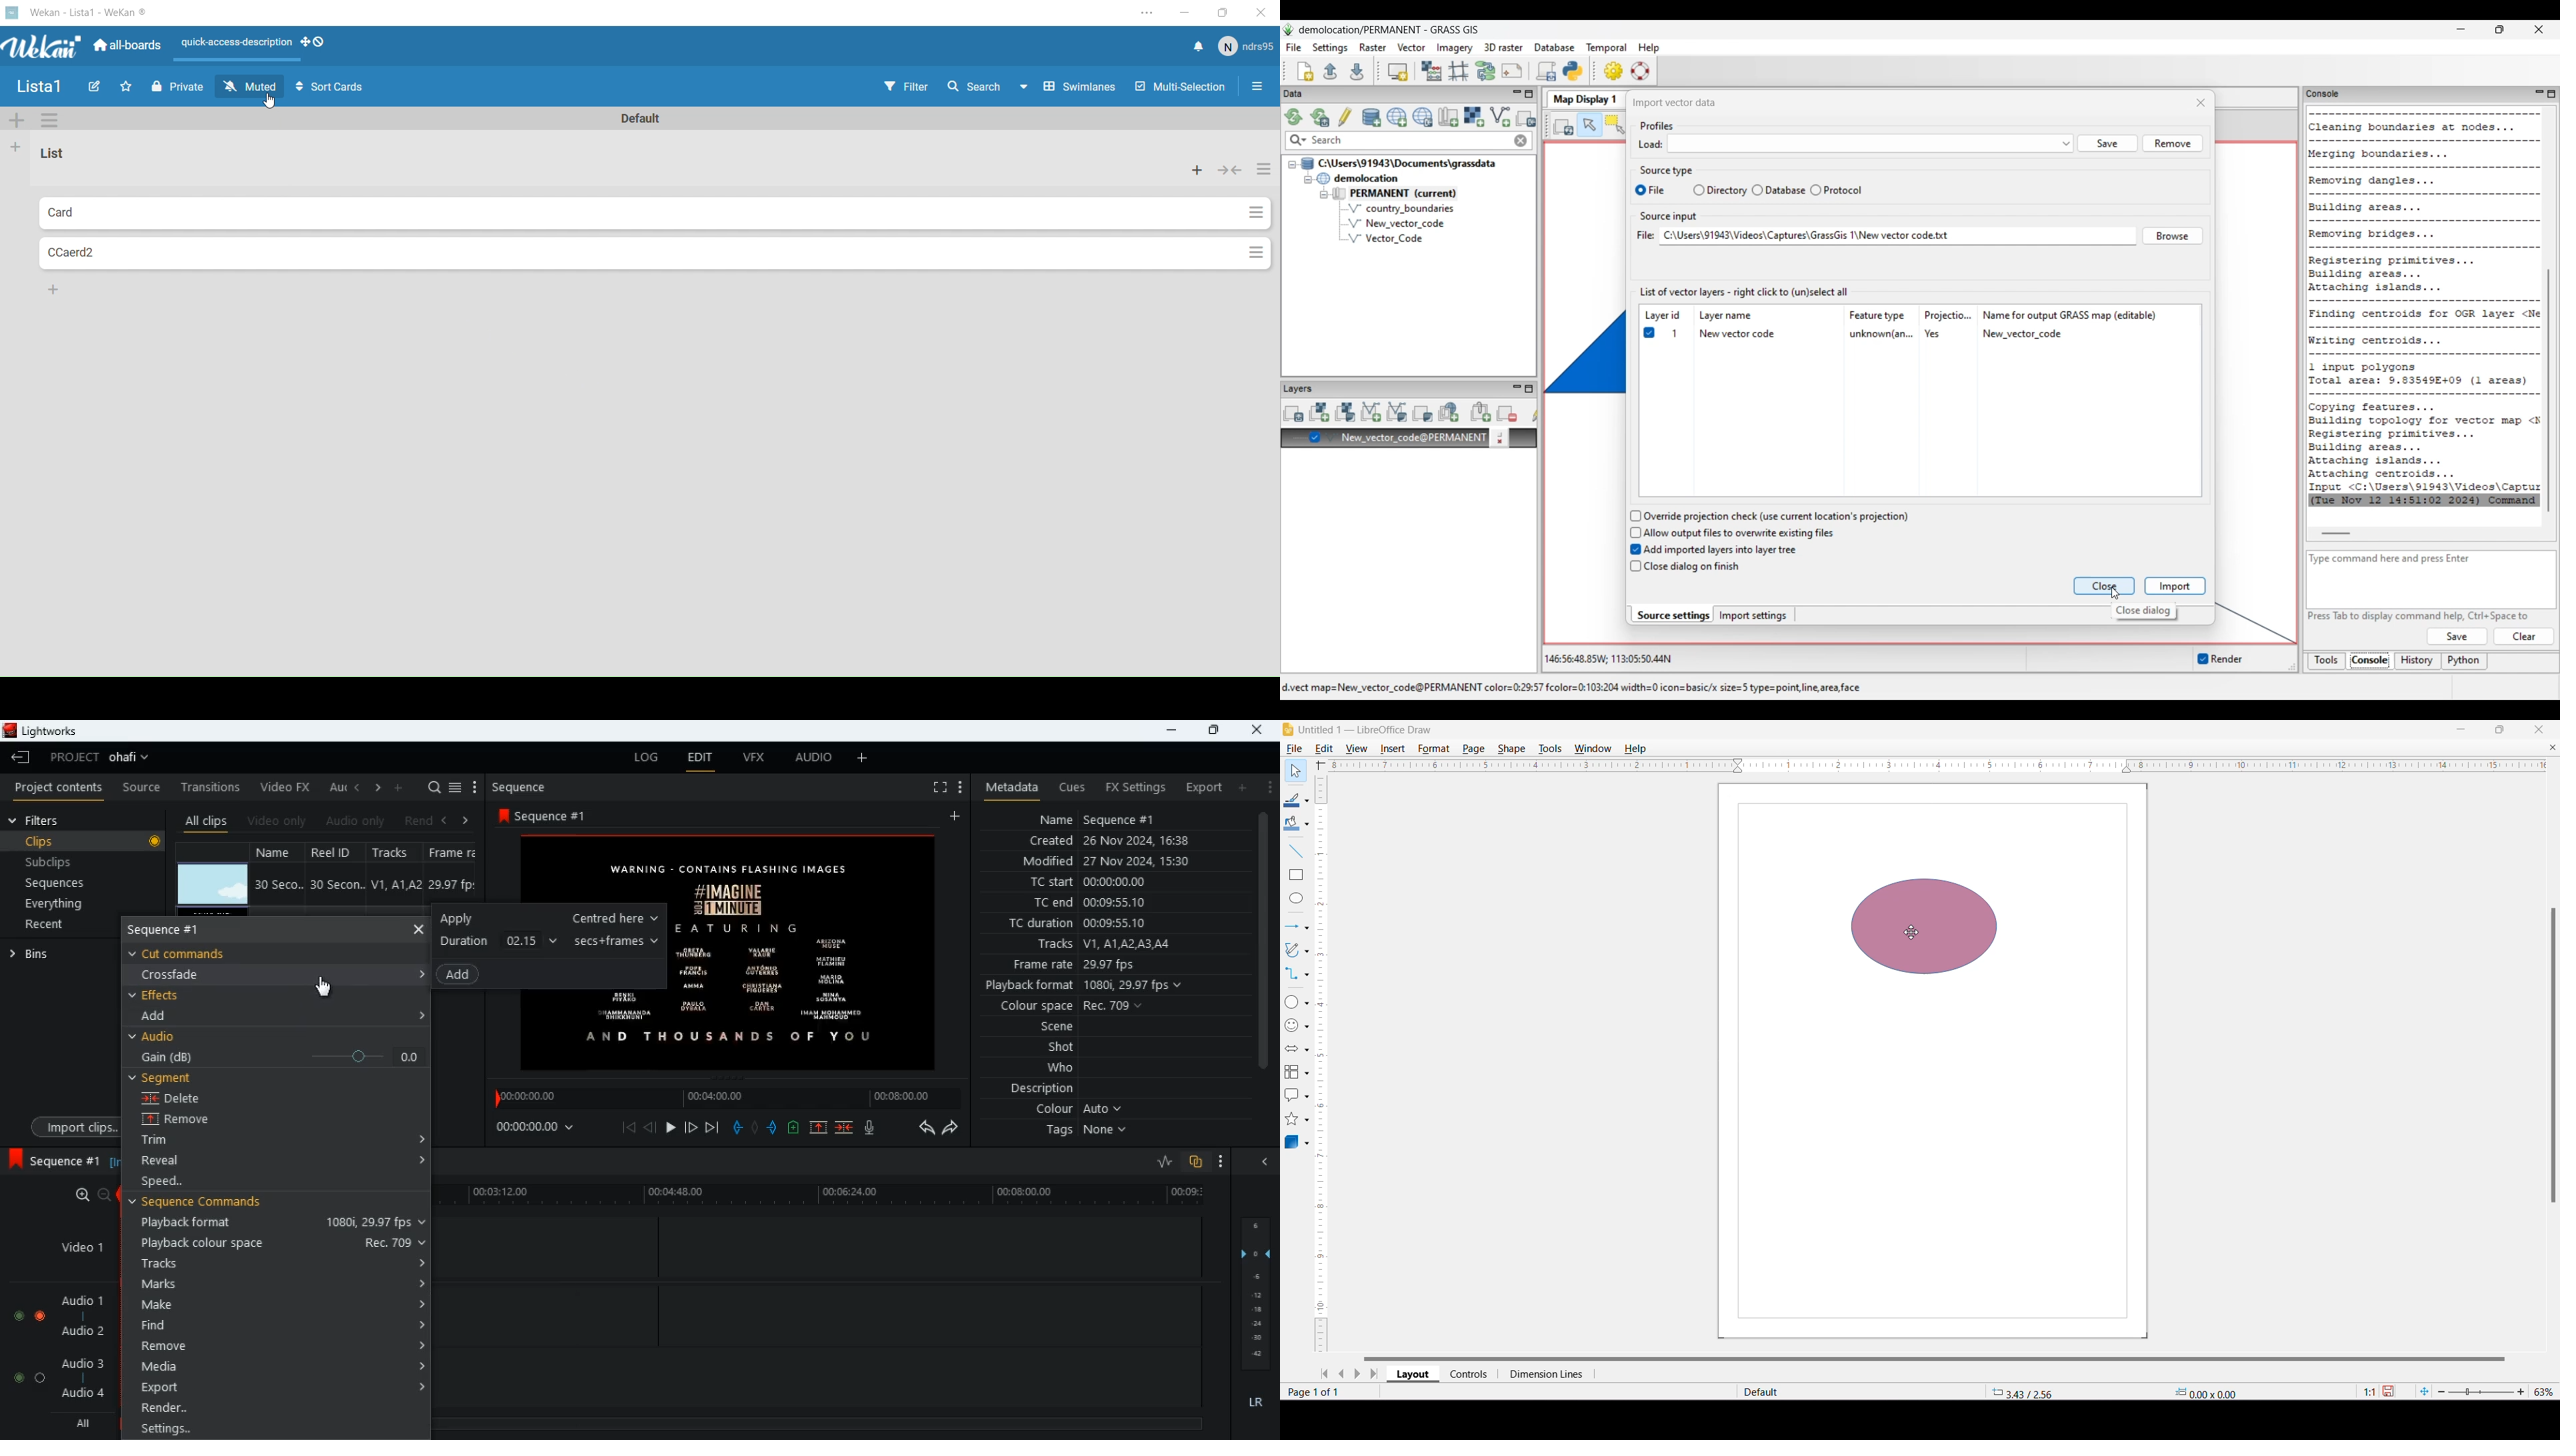  What do you see at coordinates (1231, 170) in the screenshot?
I see `Colapse` at bounding box center [1231, 170].